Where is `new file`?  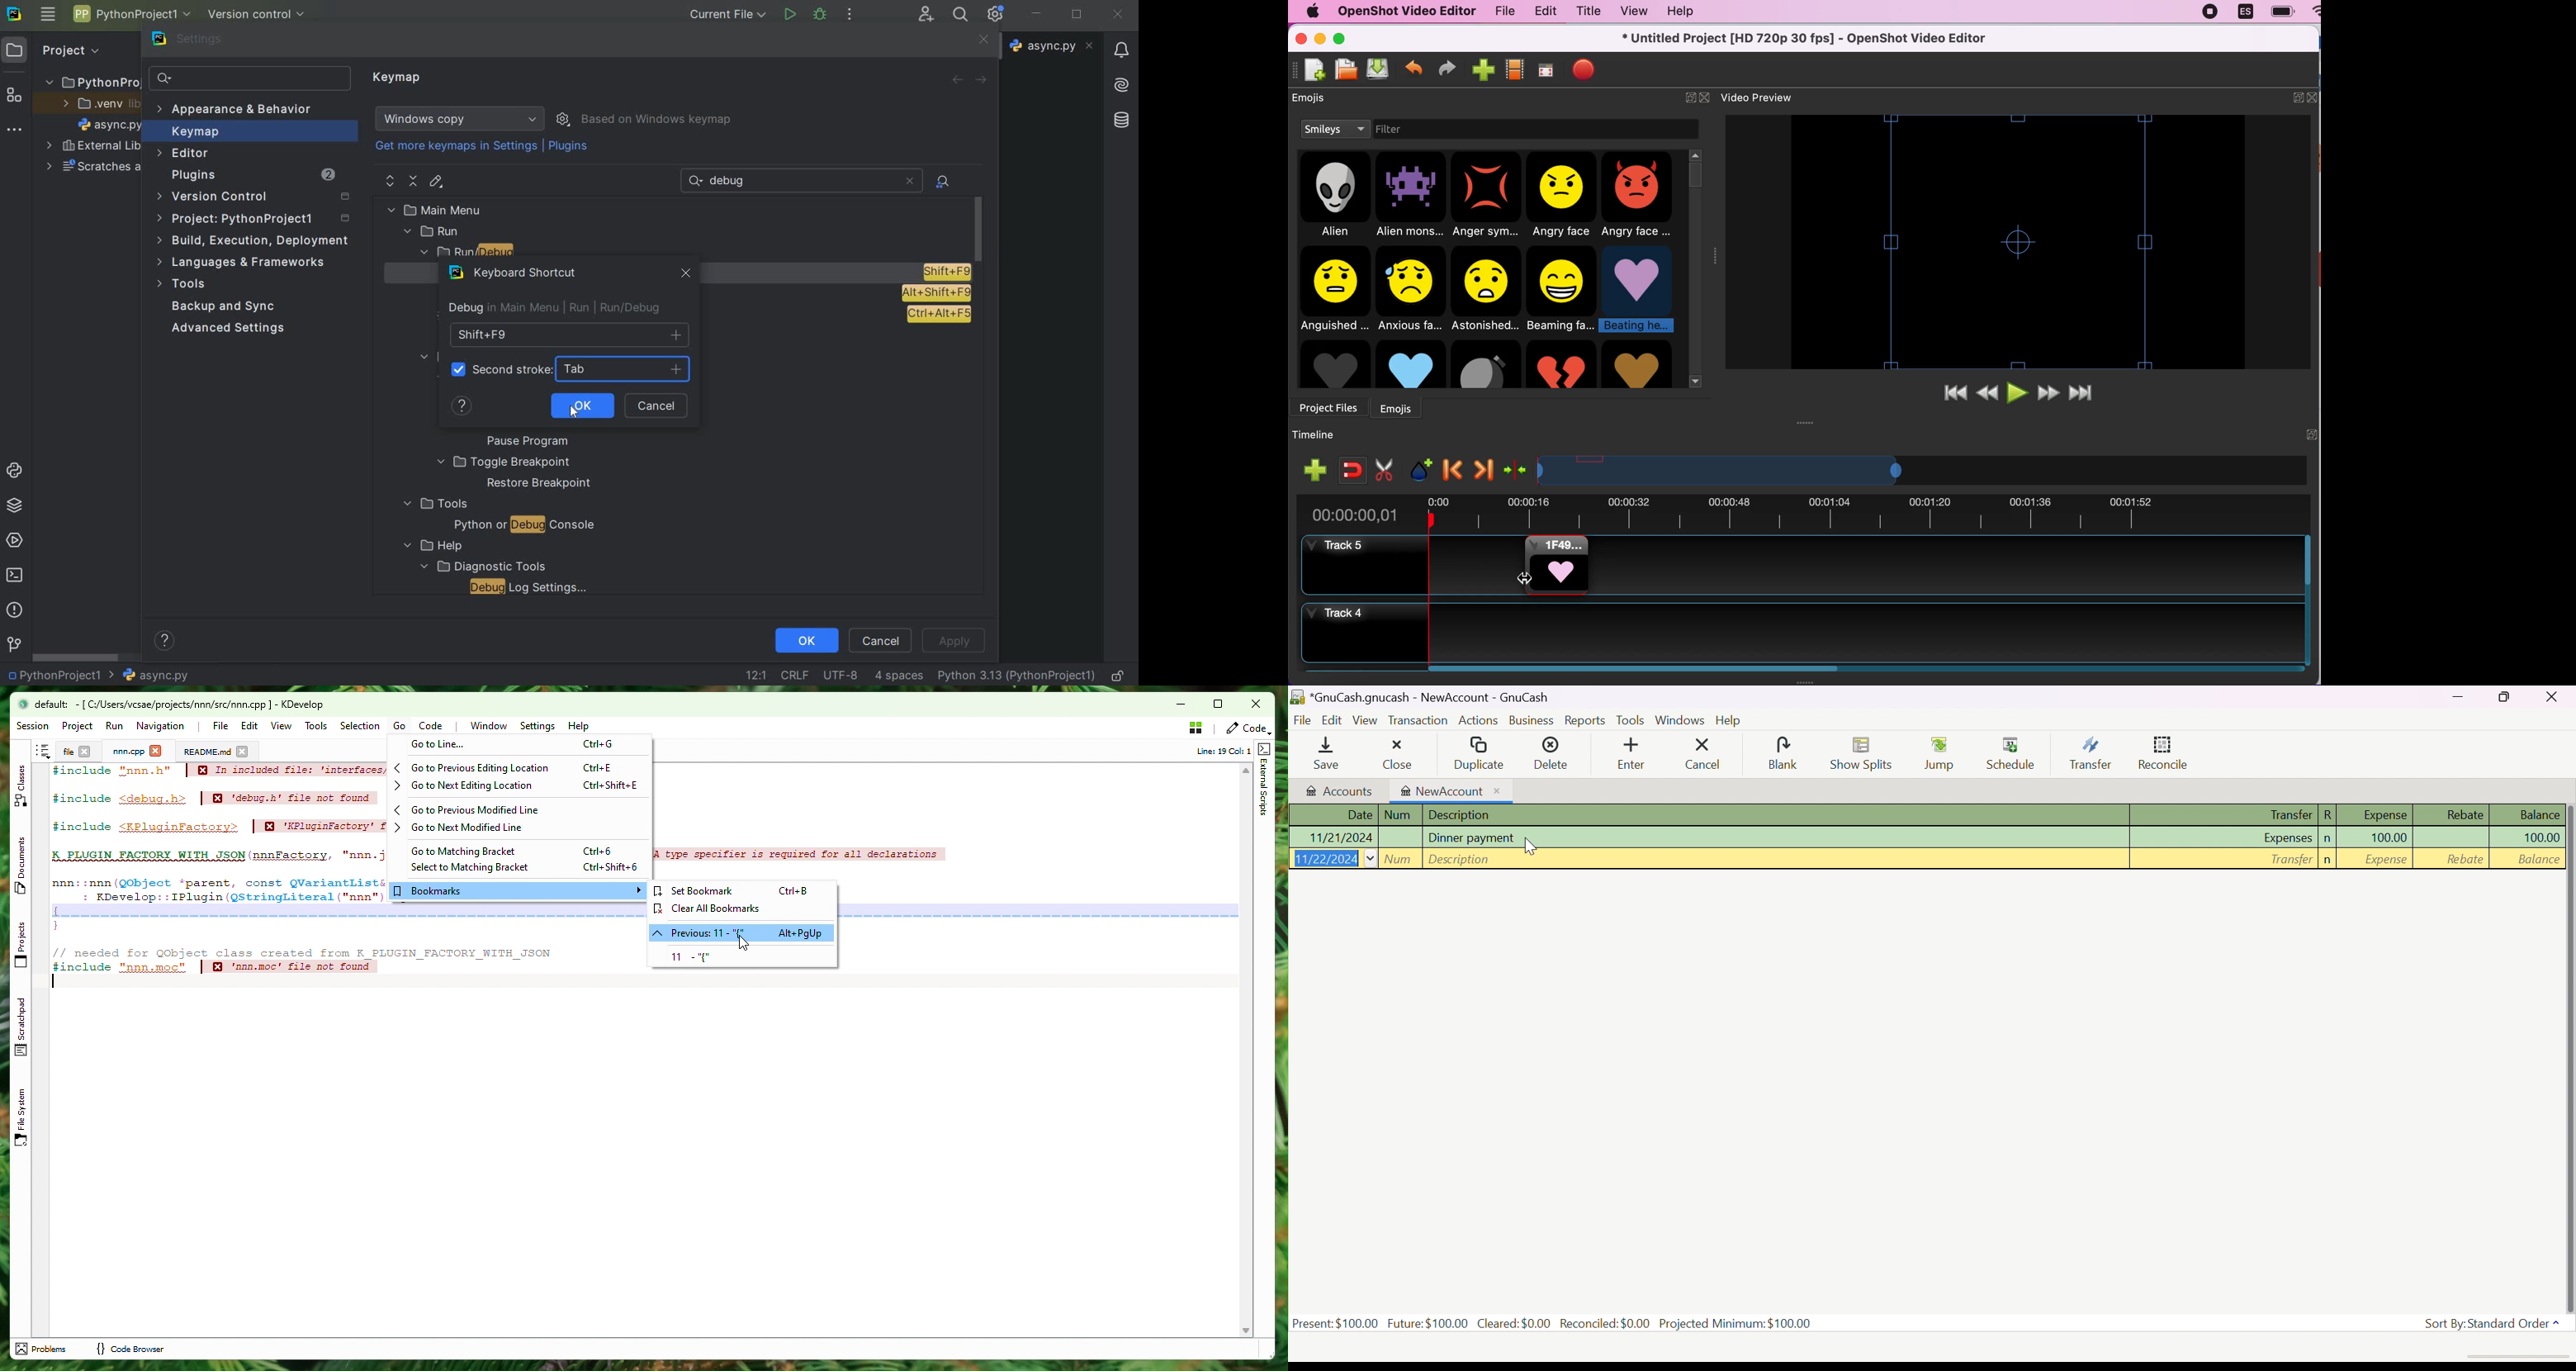 new file is located at coordinates (1310, 74).